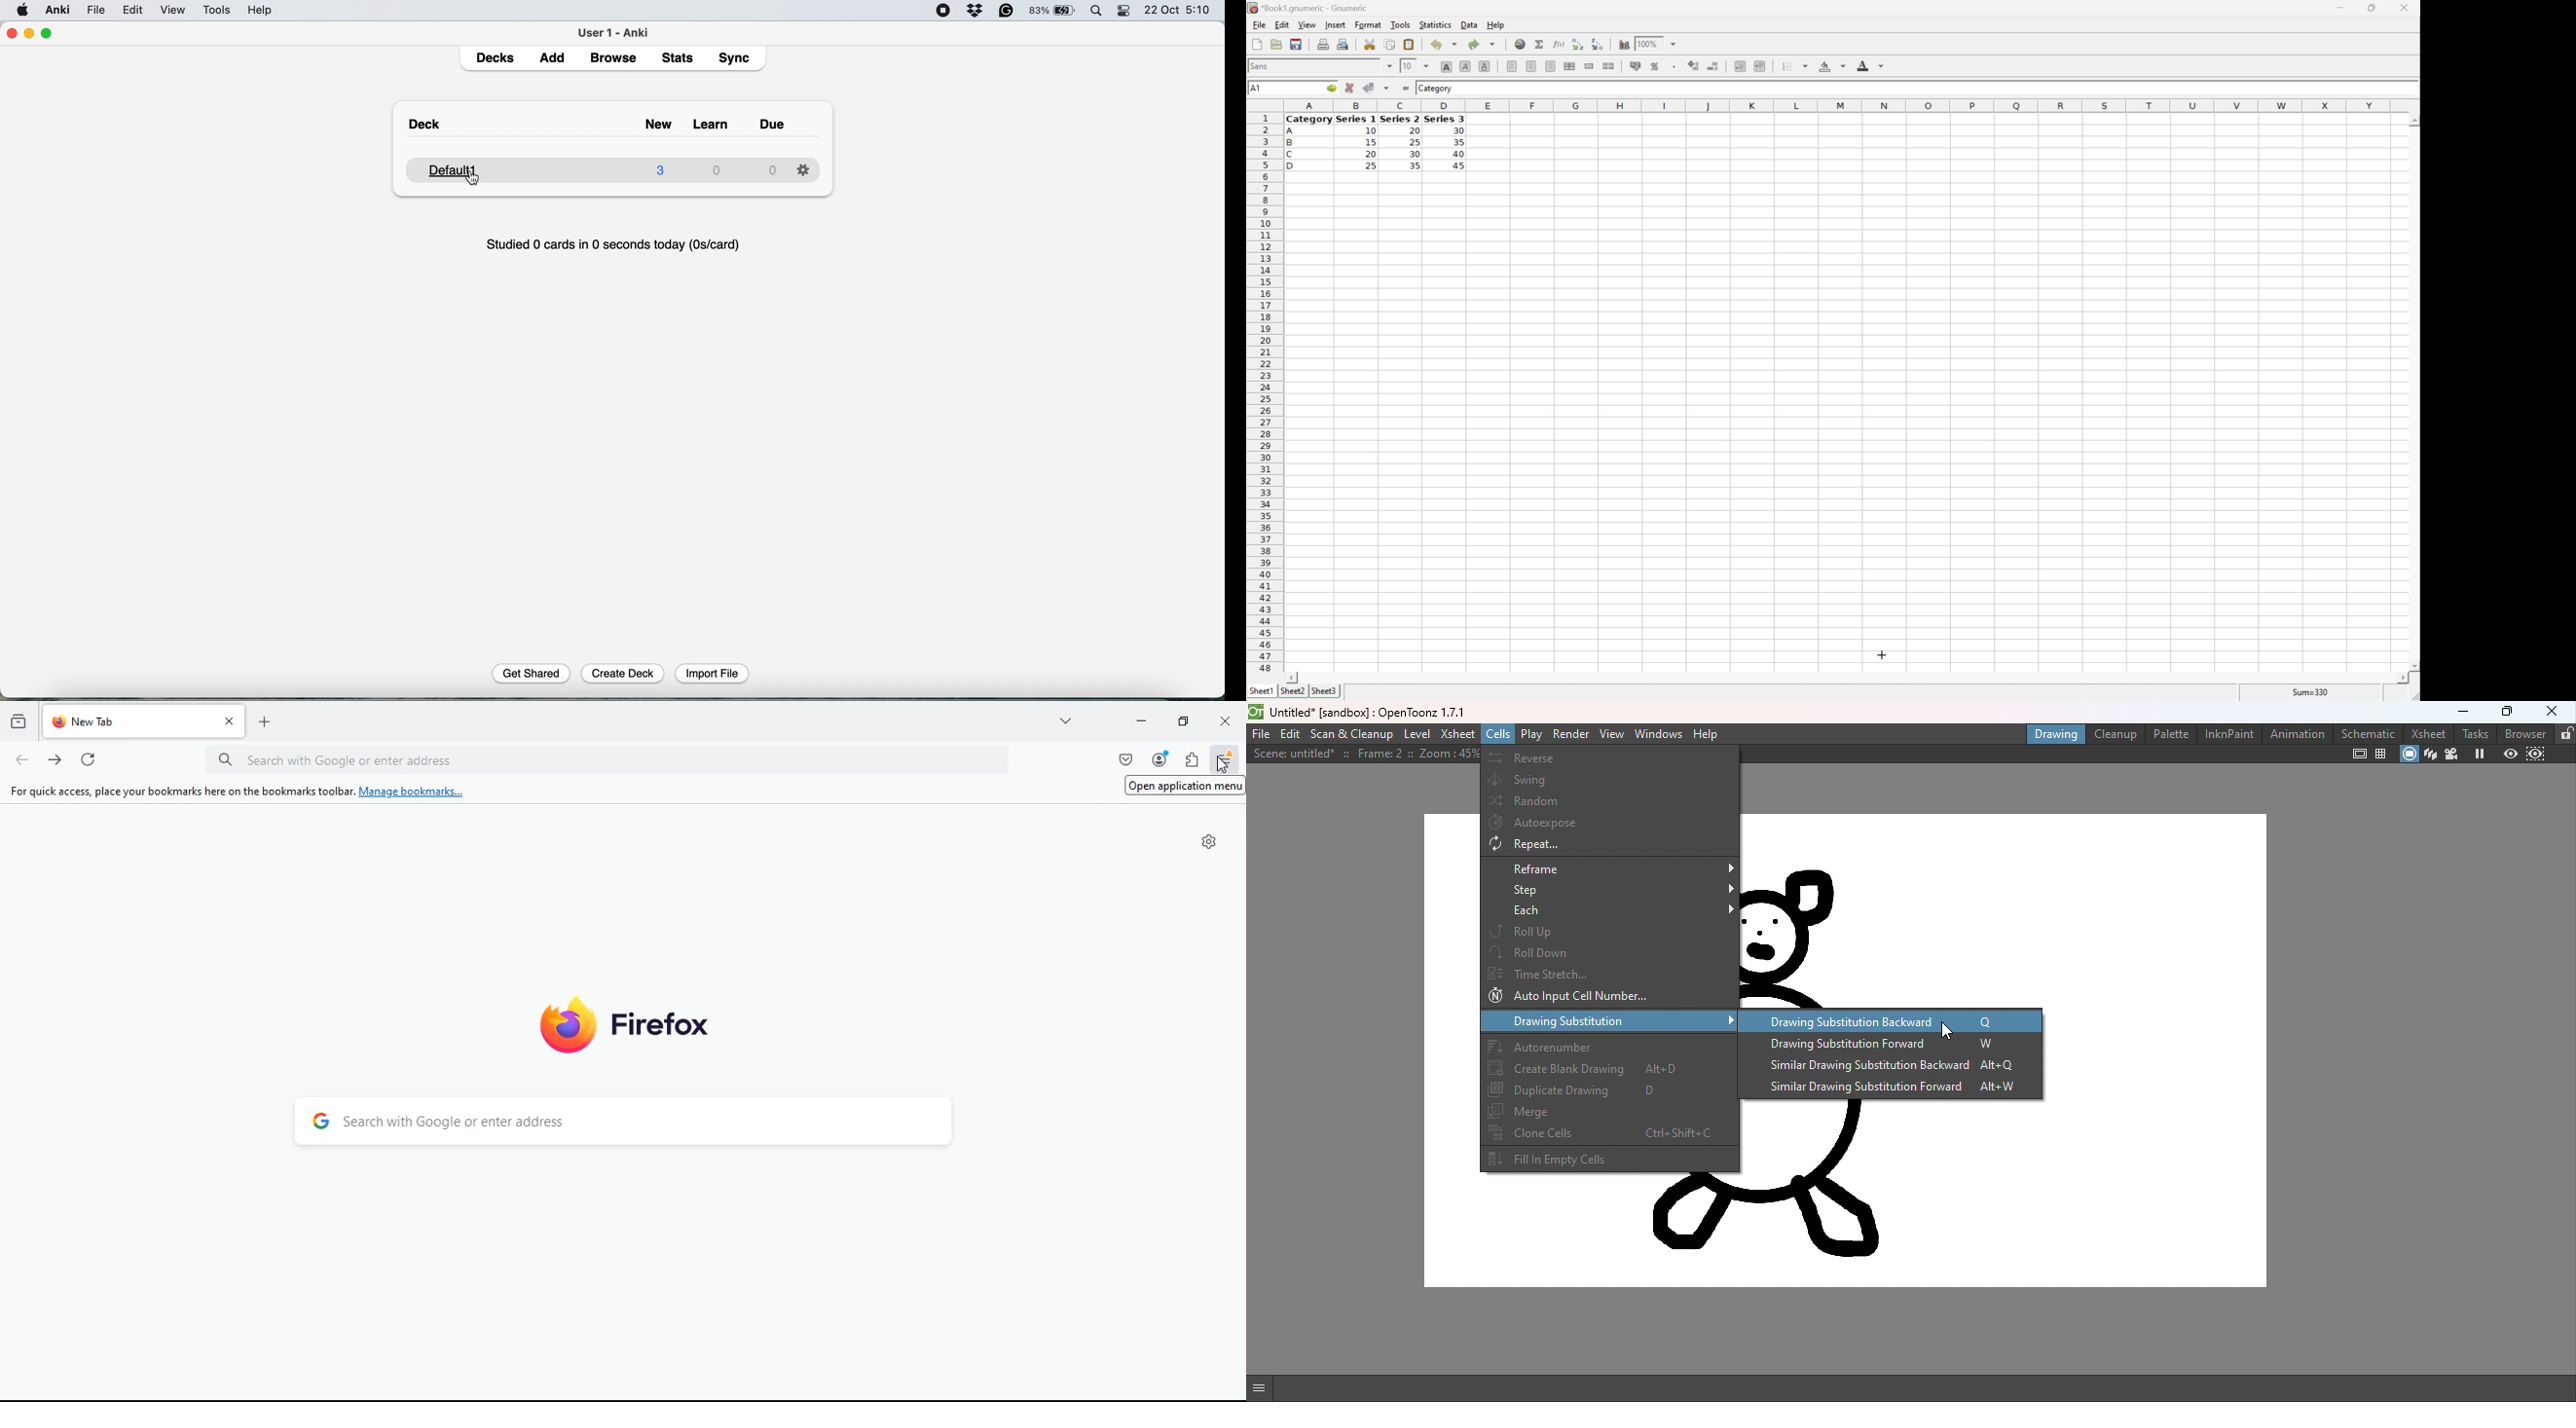 The width and height of the screenshot is (2576, 1428). I want to click on Increase the number of decimals displayed, so click(1695, 66).